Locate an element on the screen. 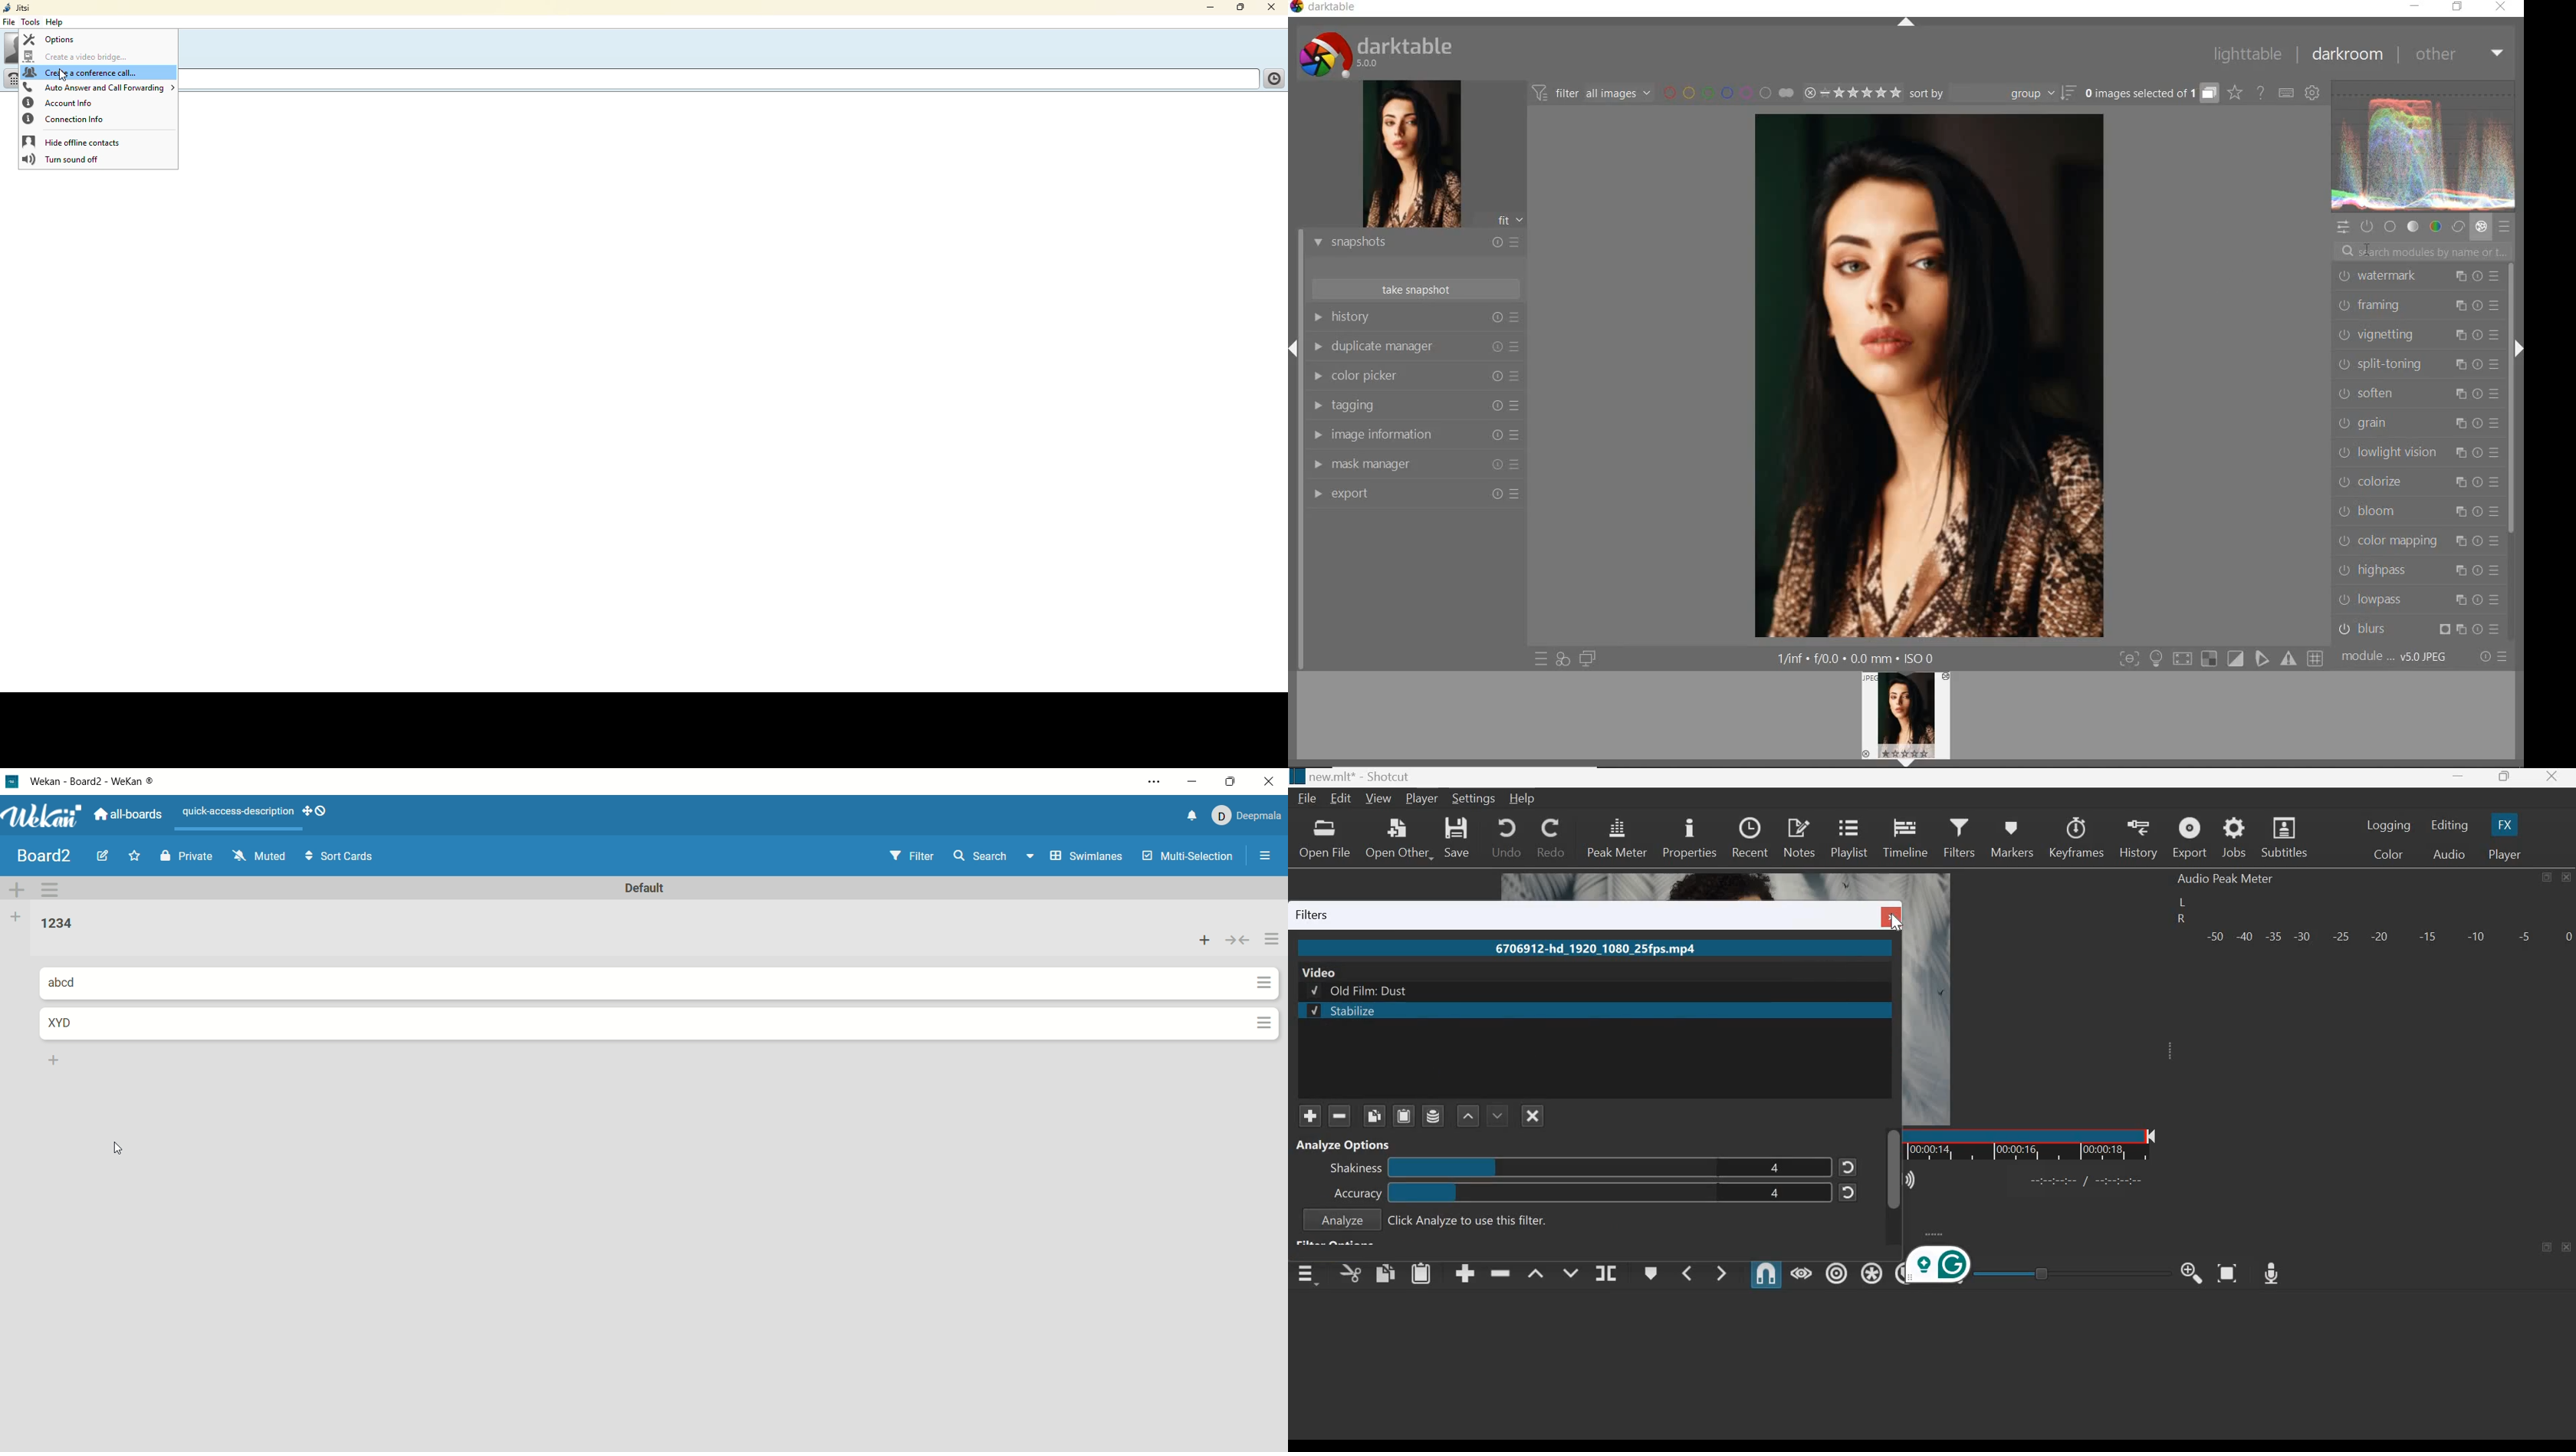  zoom slider is located at coordinates (2066, 1273).